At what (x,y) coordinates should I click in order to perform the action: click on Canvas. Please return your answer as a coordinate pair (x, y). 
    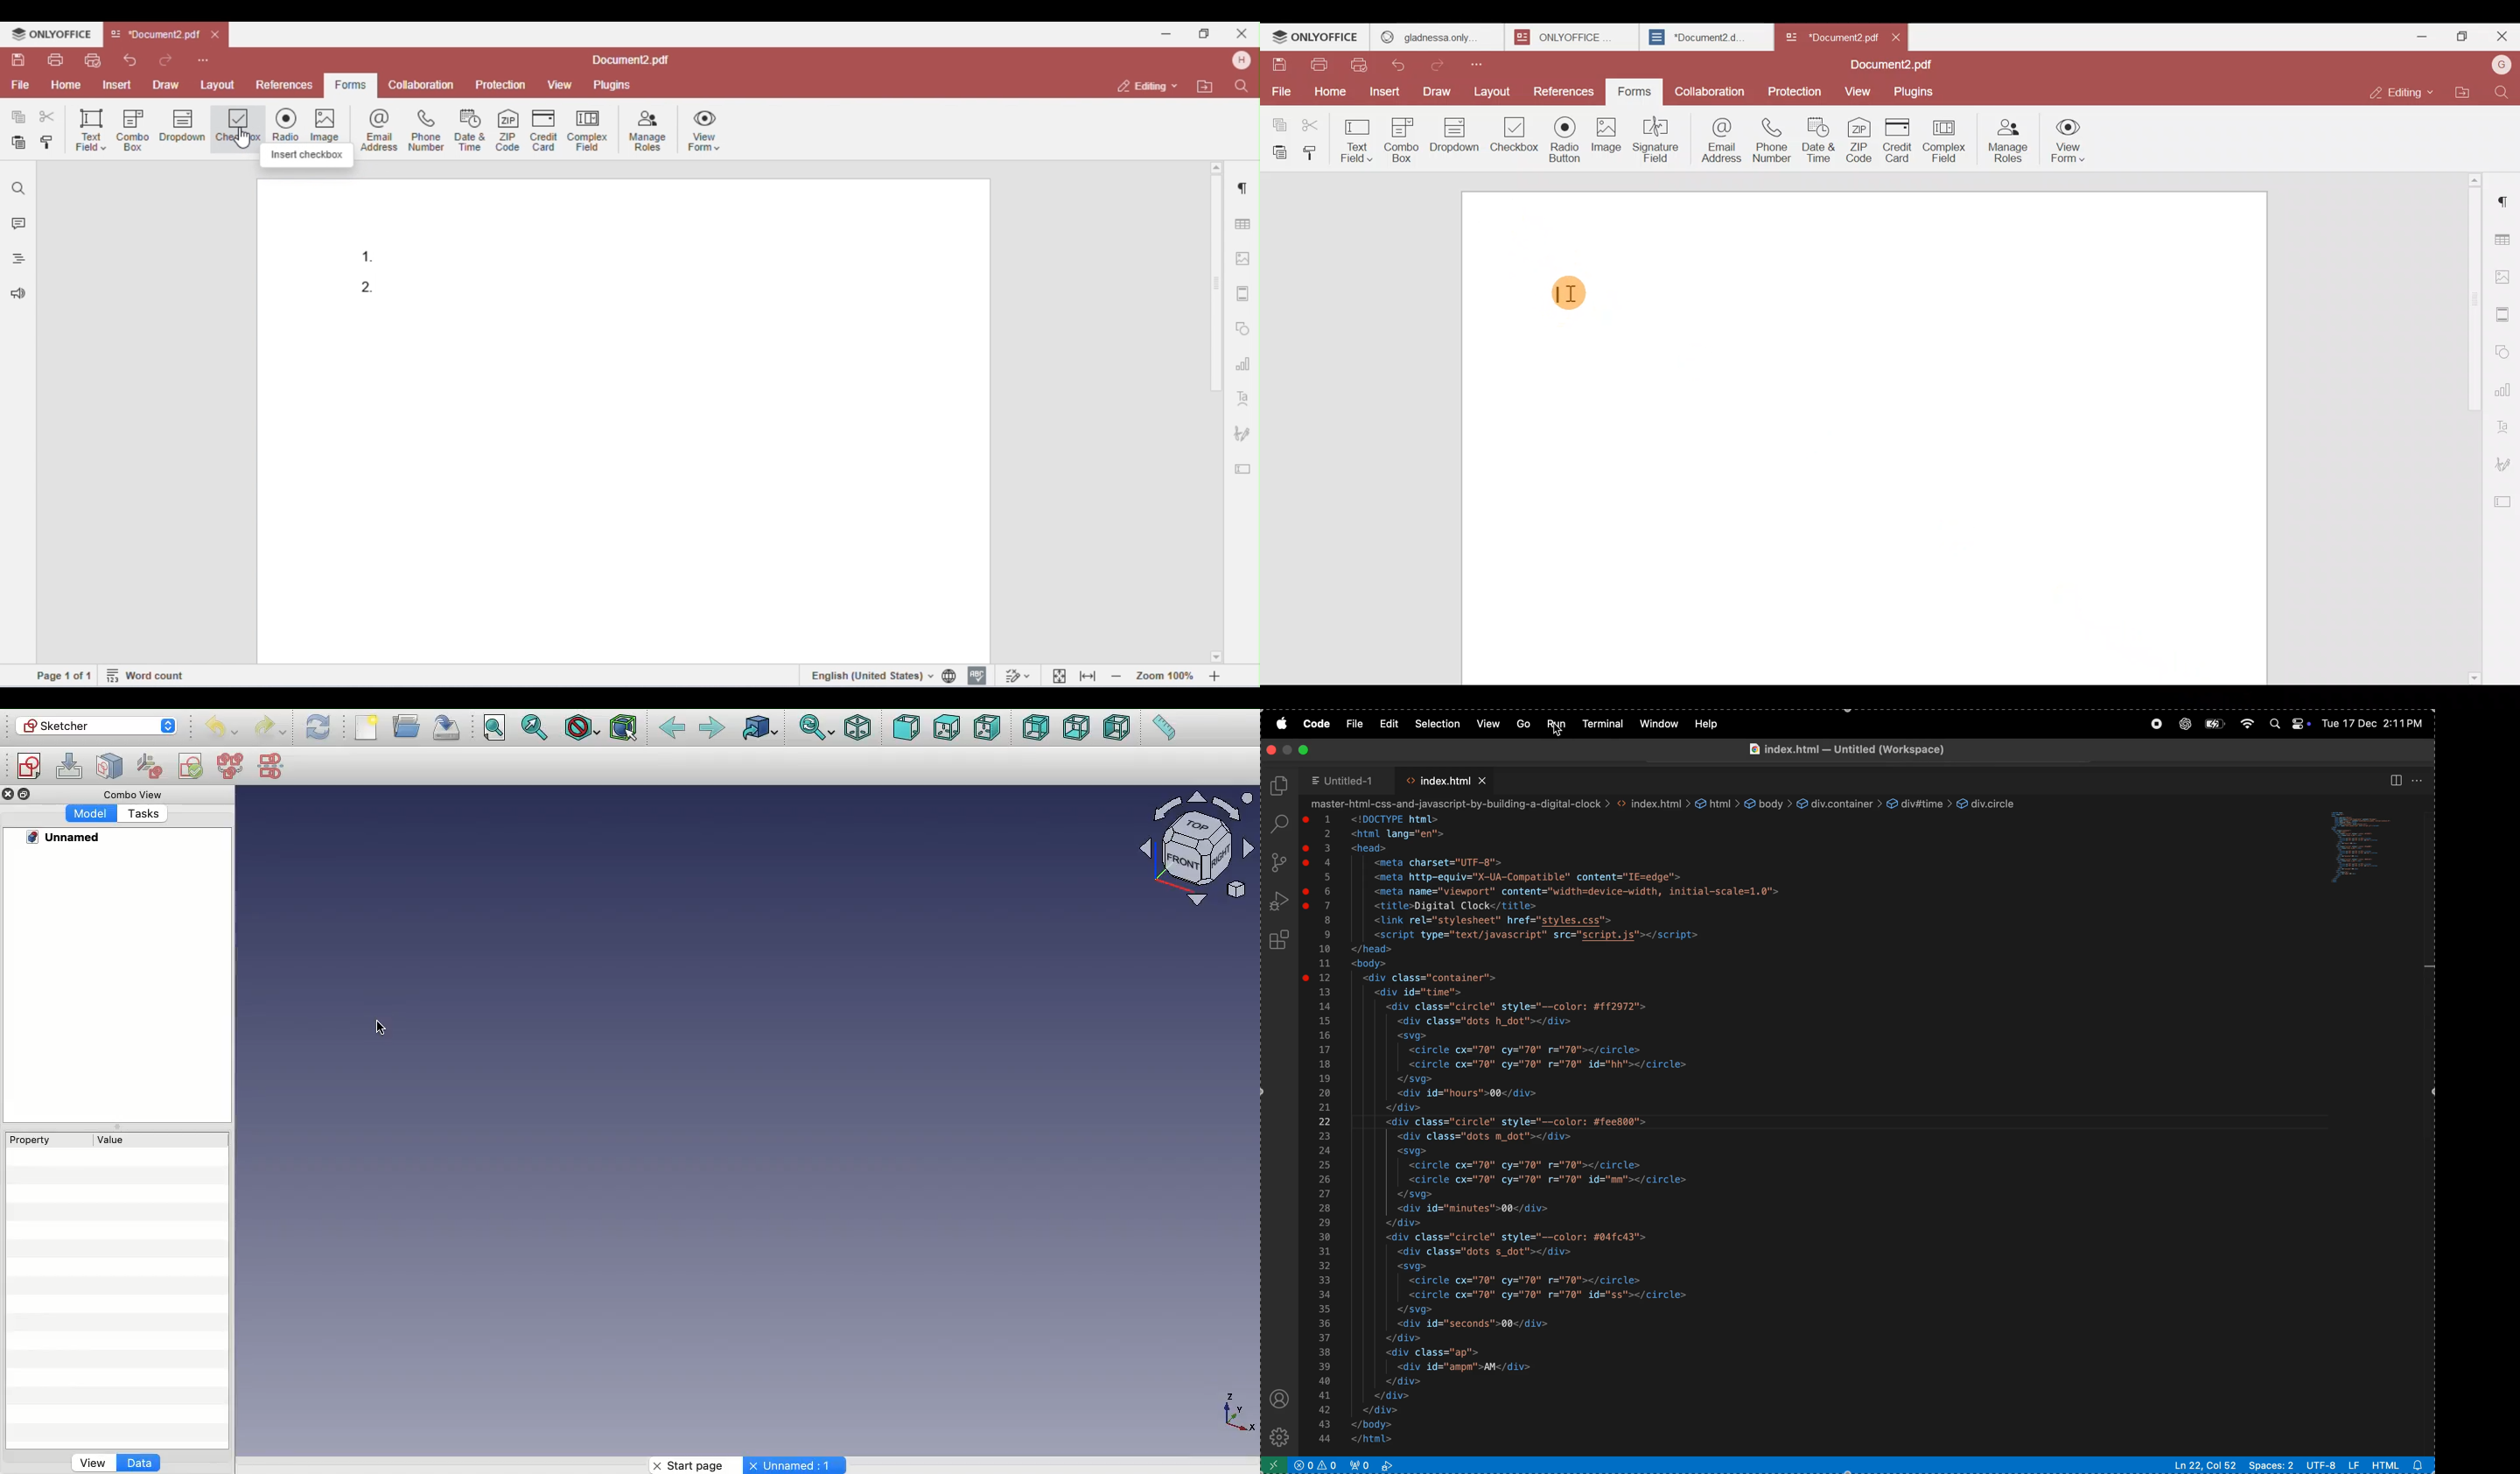
    Looking at the image, I should click on (648, 1120).